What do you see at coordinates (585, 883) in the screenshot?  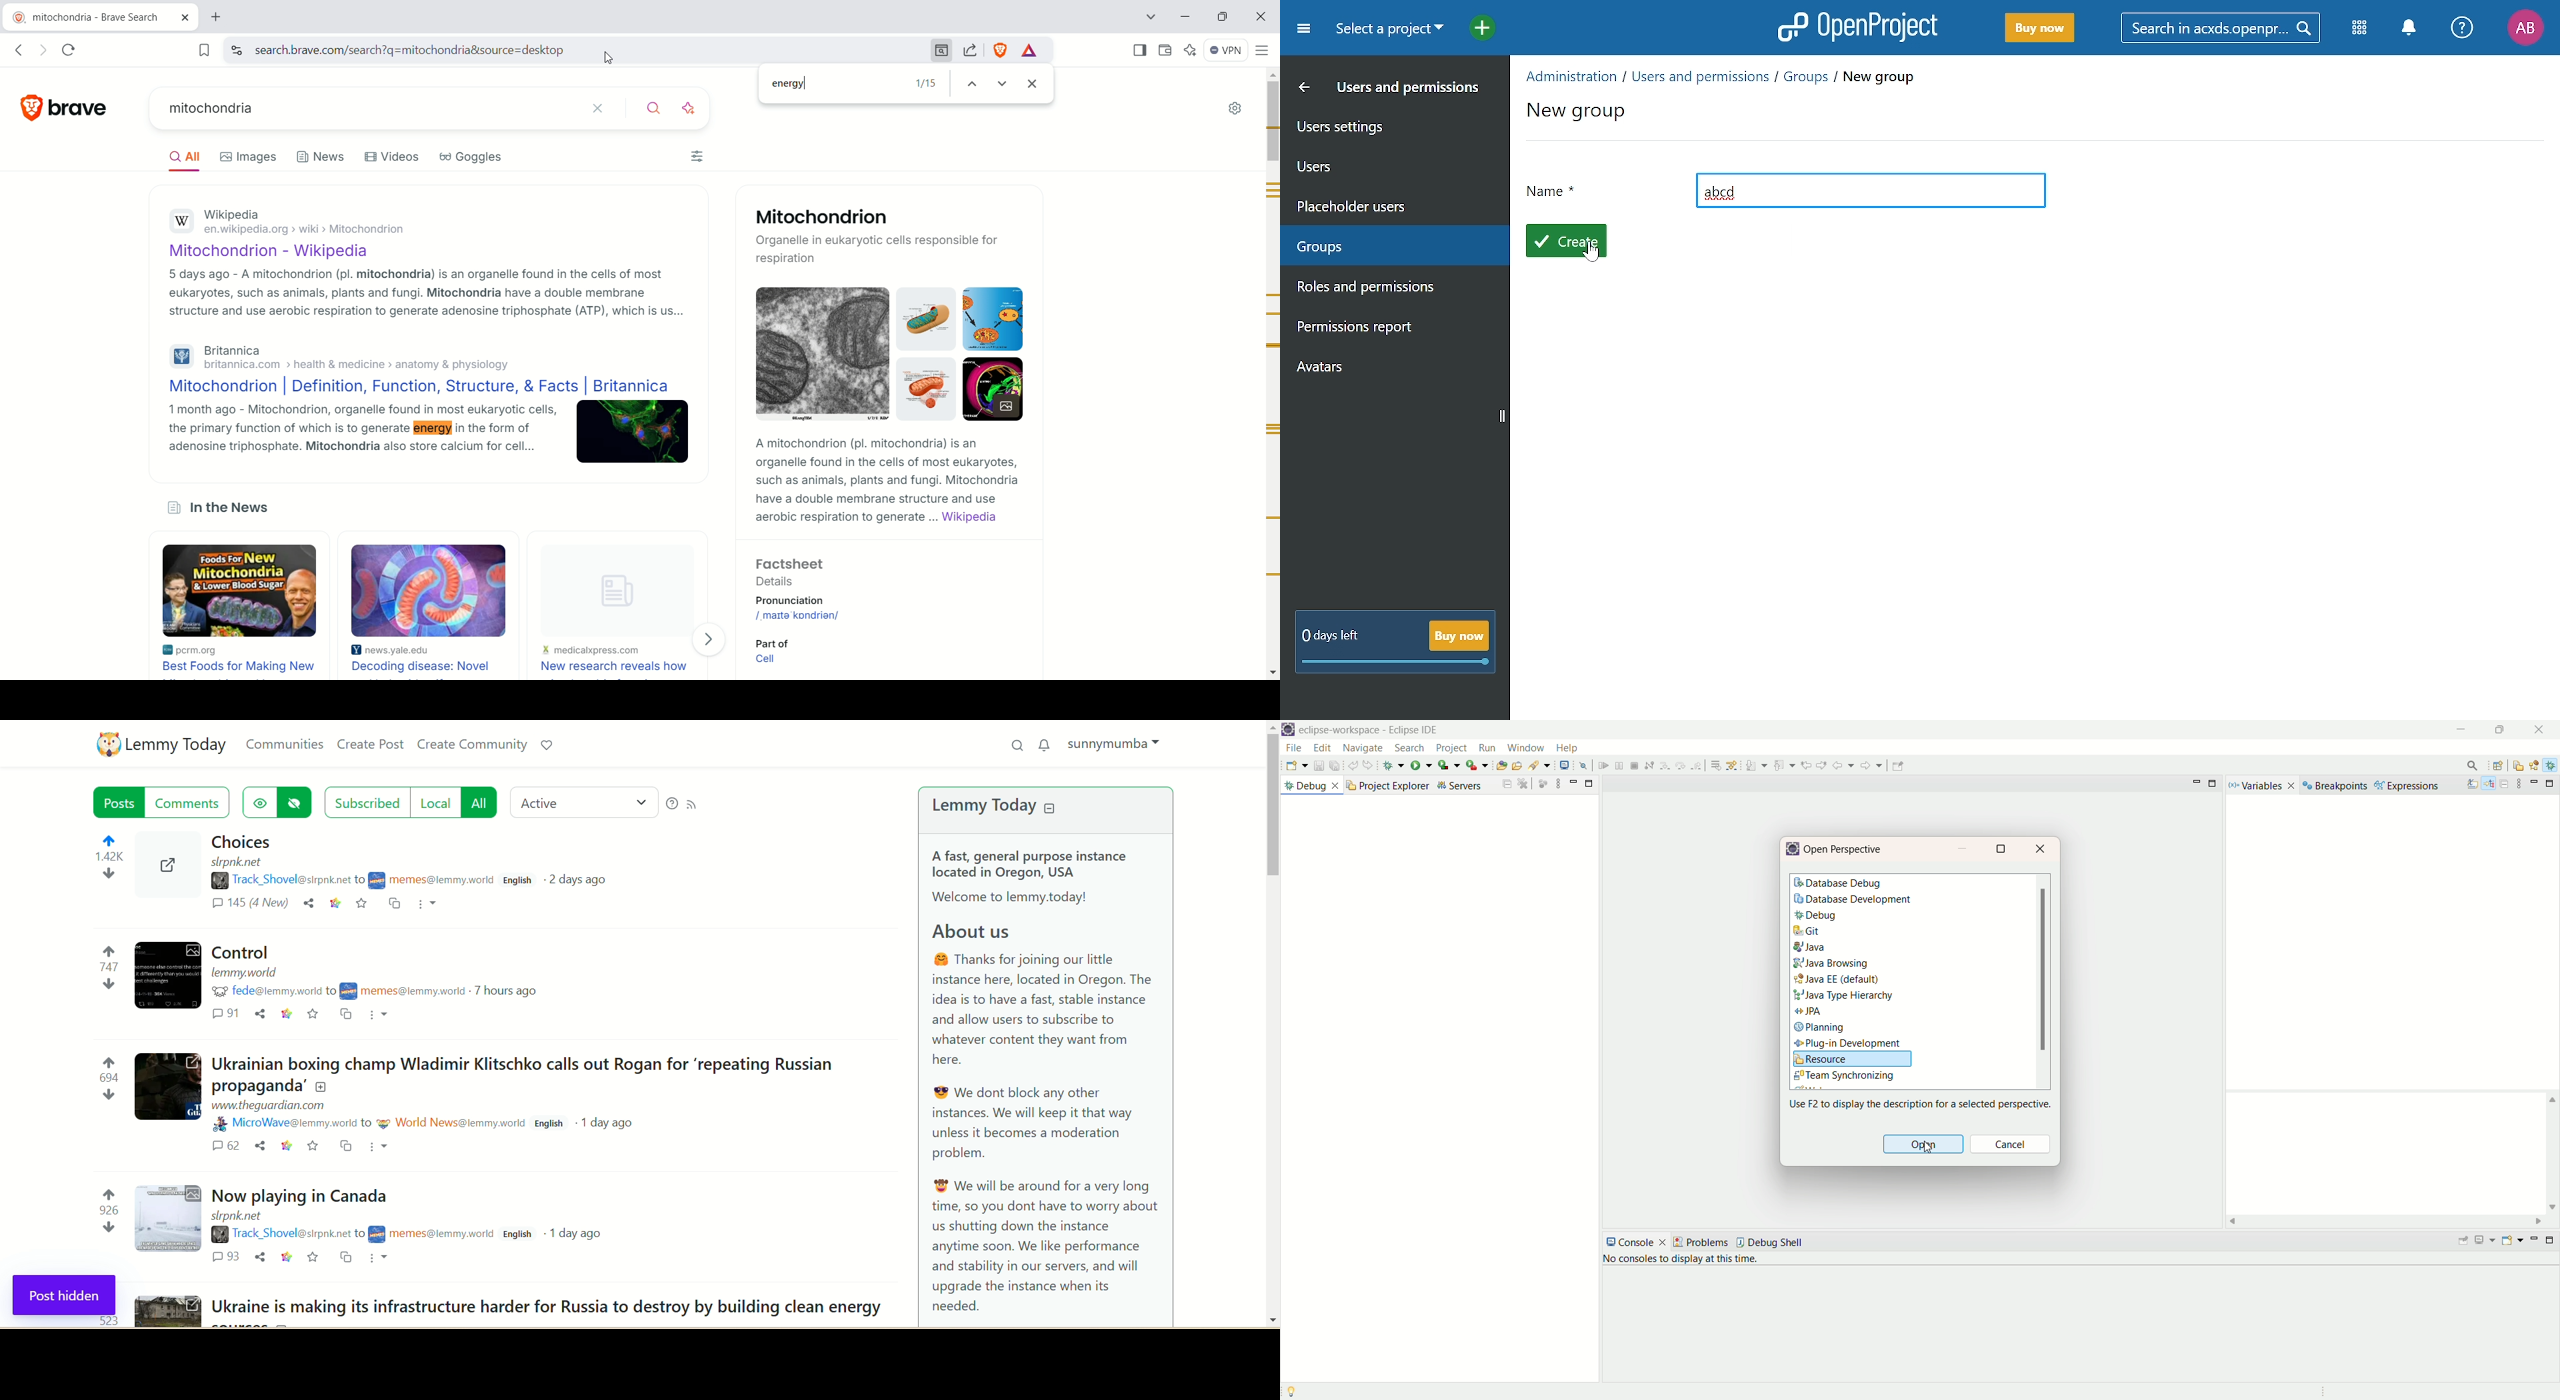 I see `2 days ago(post date)` at bounding box center [585, 883].